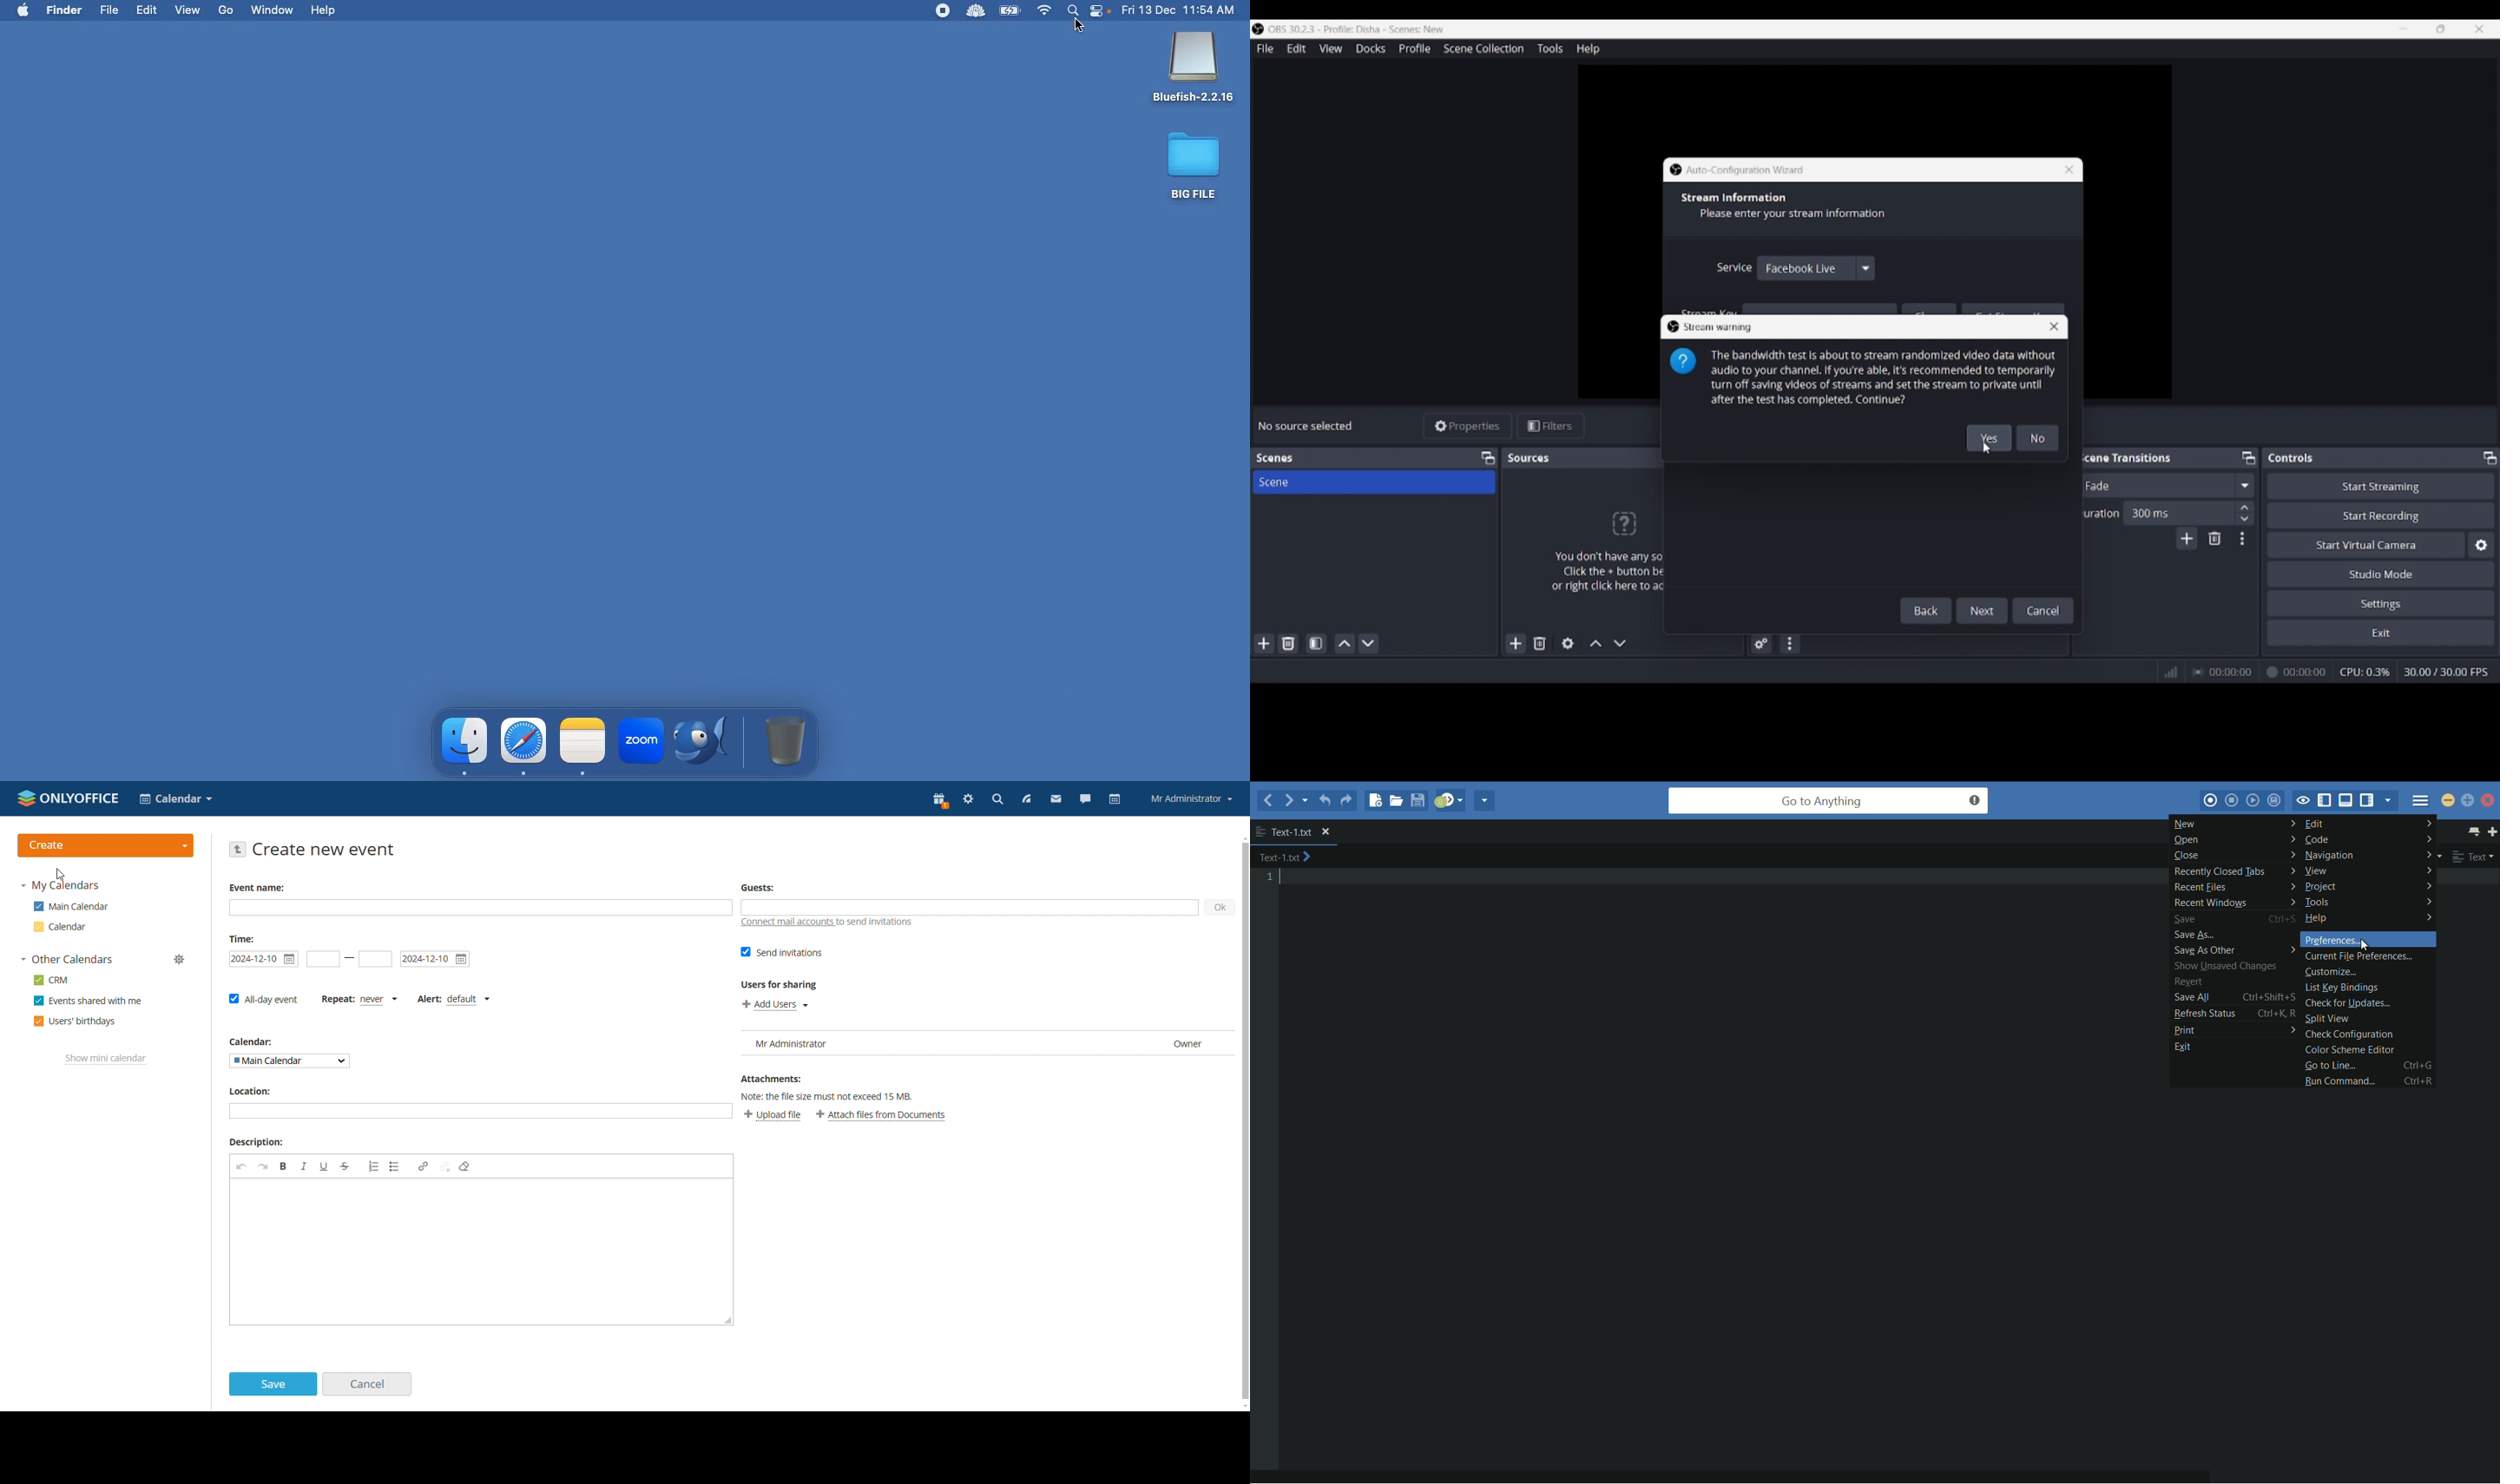 The width and height of the screenshot is (2520, 1484). I want to click on Panel title, so click(2291, 458).